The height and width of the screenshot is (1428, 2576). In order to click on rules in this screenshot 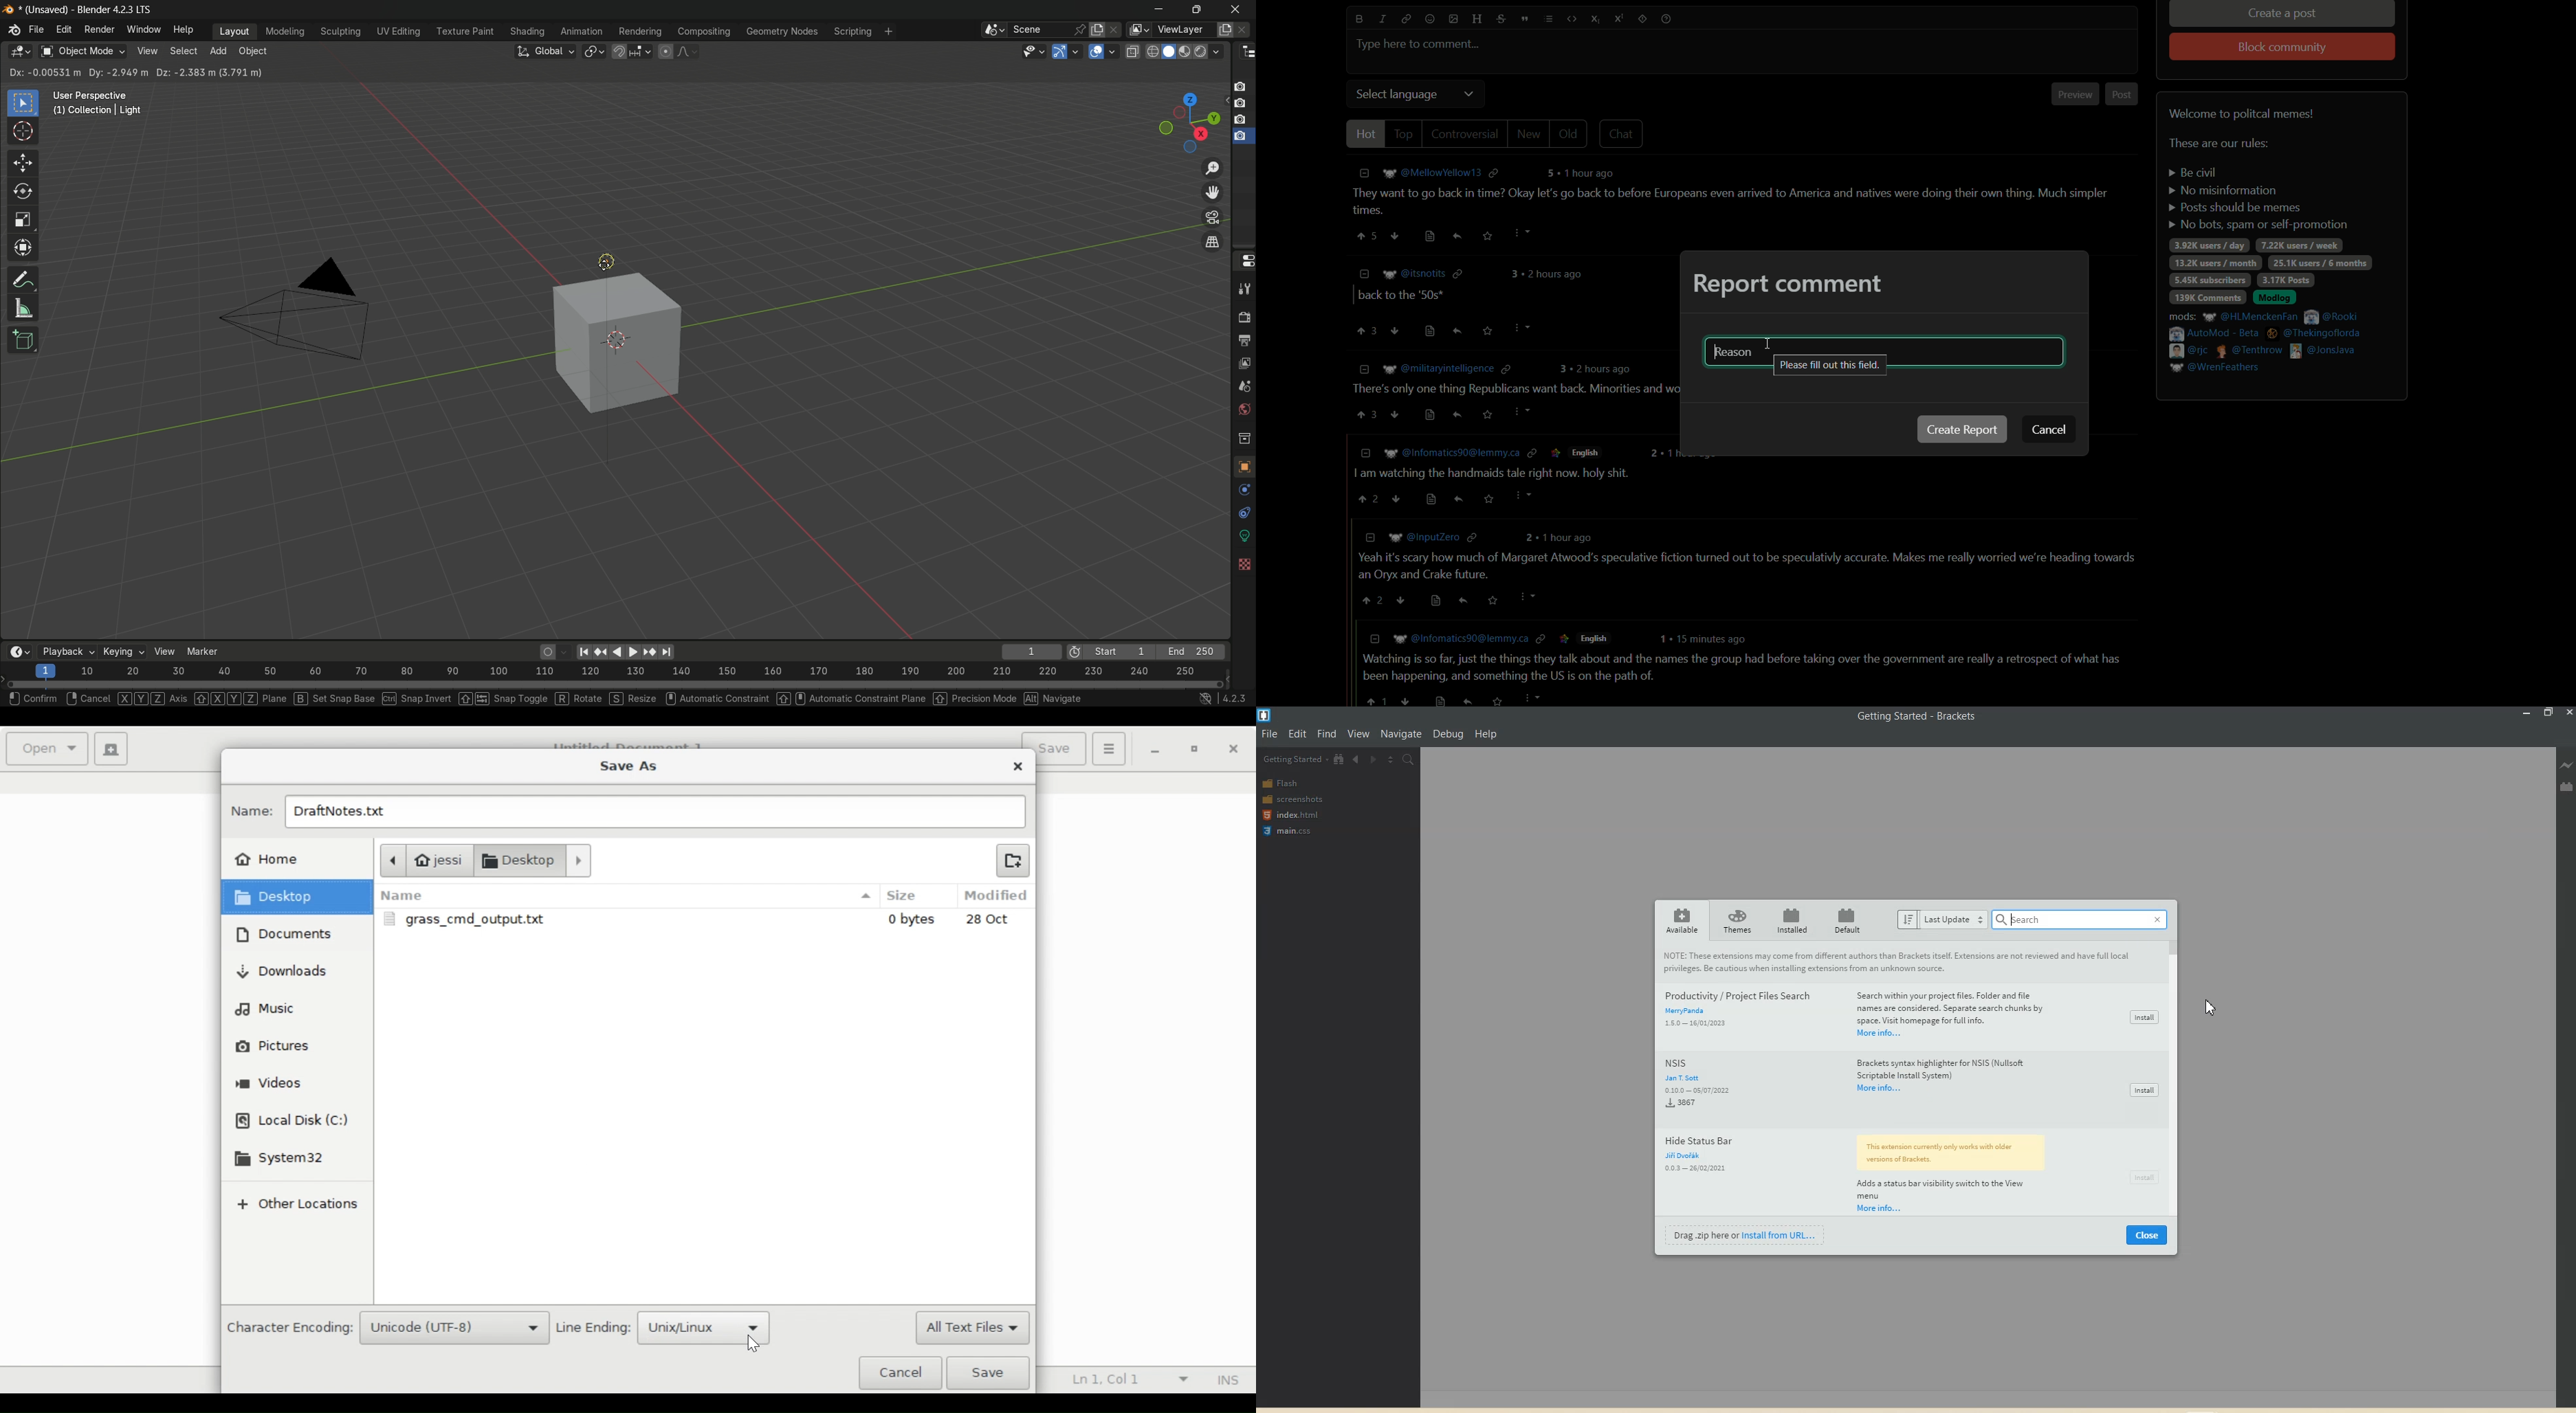, I will do `click(2258, 200)`.